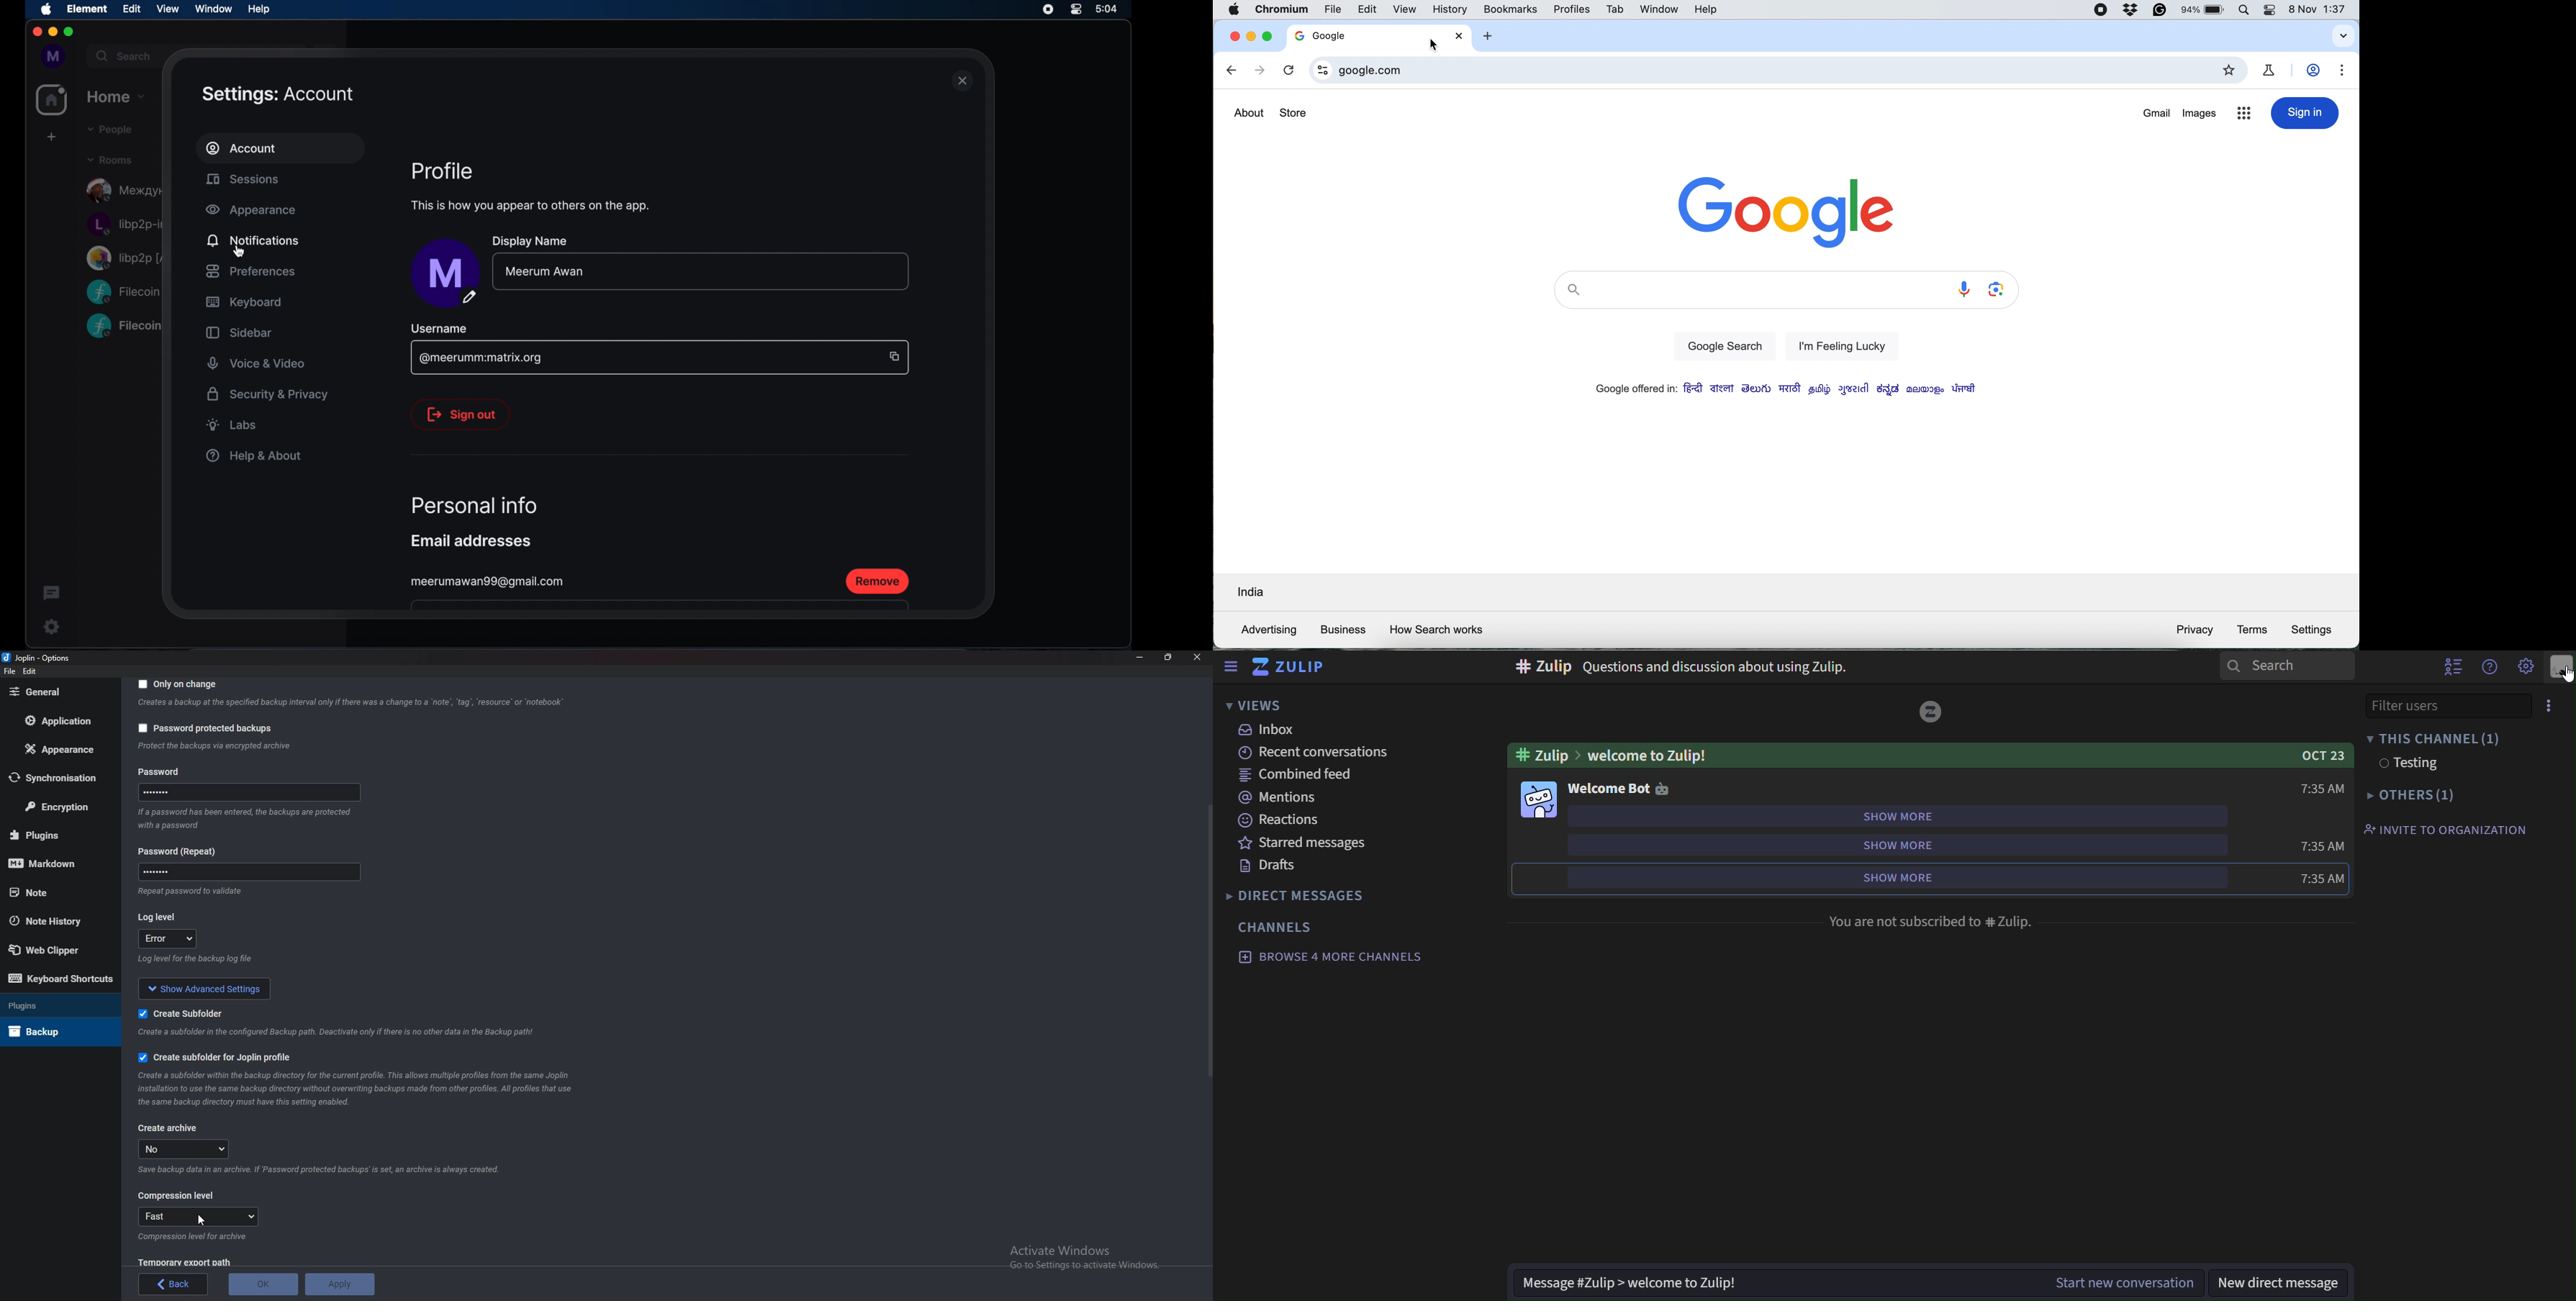  Describe the element at coordinates (263, 1285) in the screenshot. I see `O K` at that location.